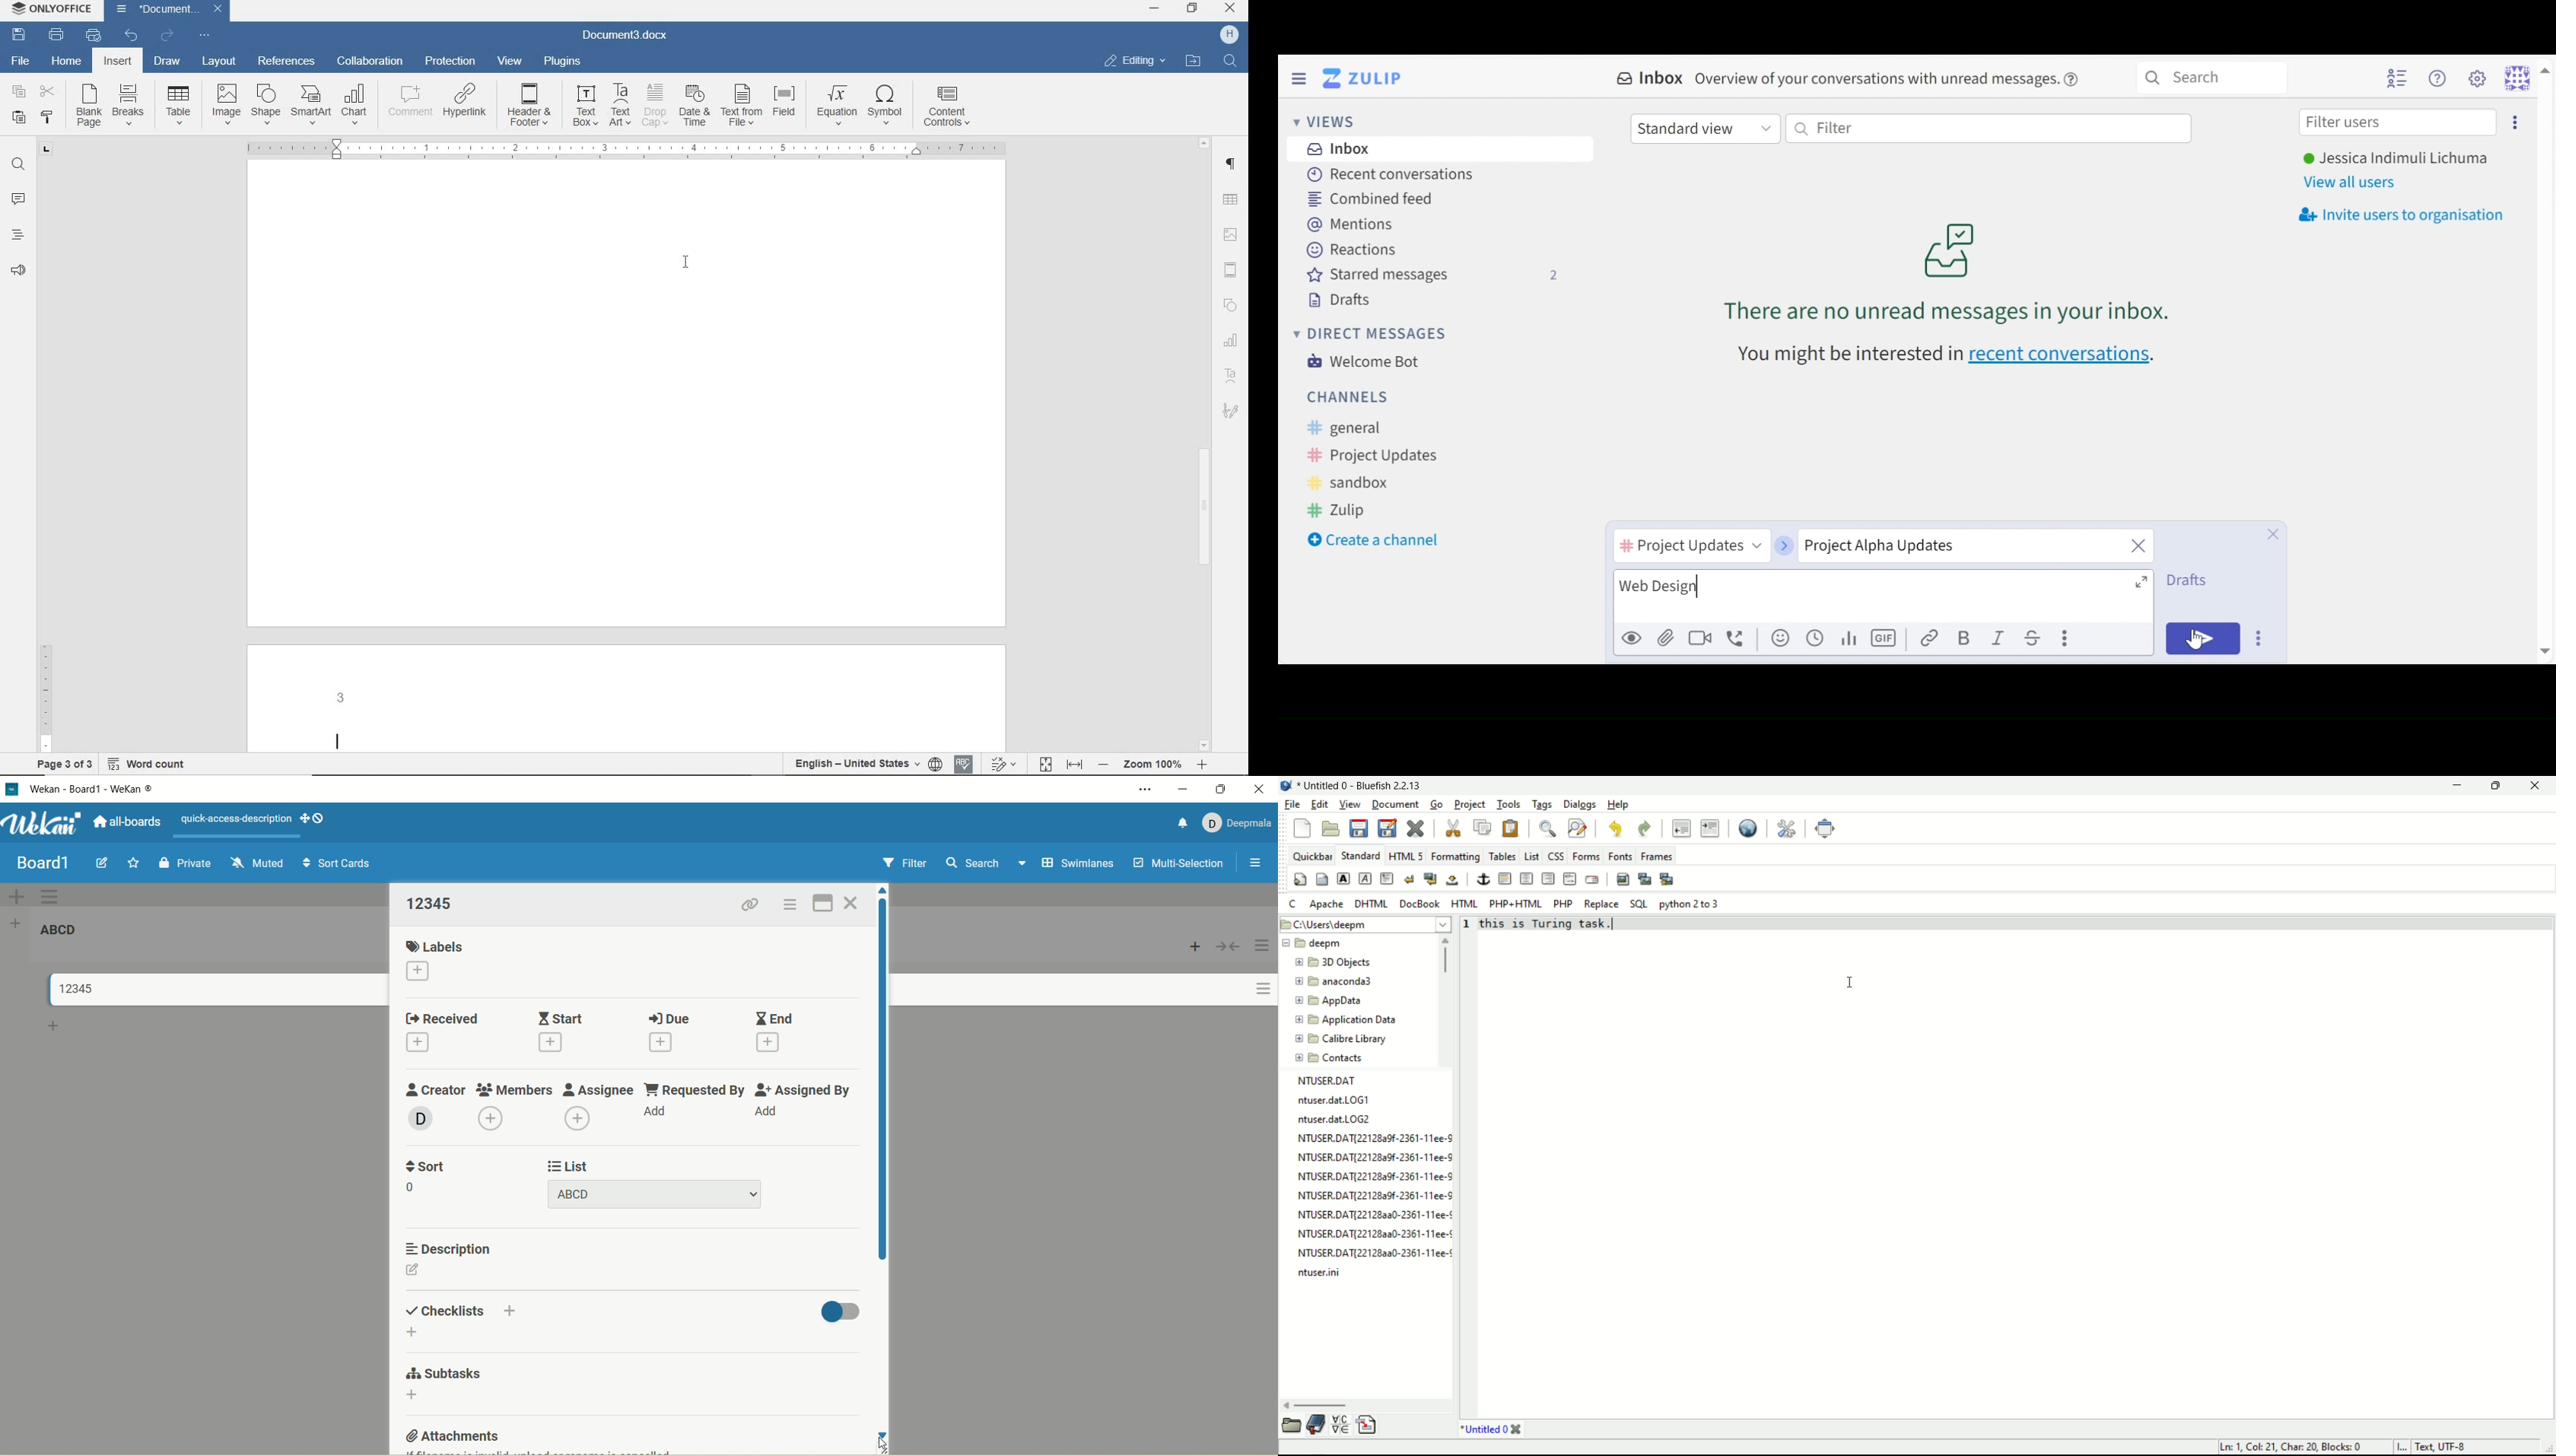 The image size is (2576, 1456). What do you see at coordinates (1315, 1424) in the screenshot?
I see `bookmark` at bounding box center [1315, 1424].